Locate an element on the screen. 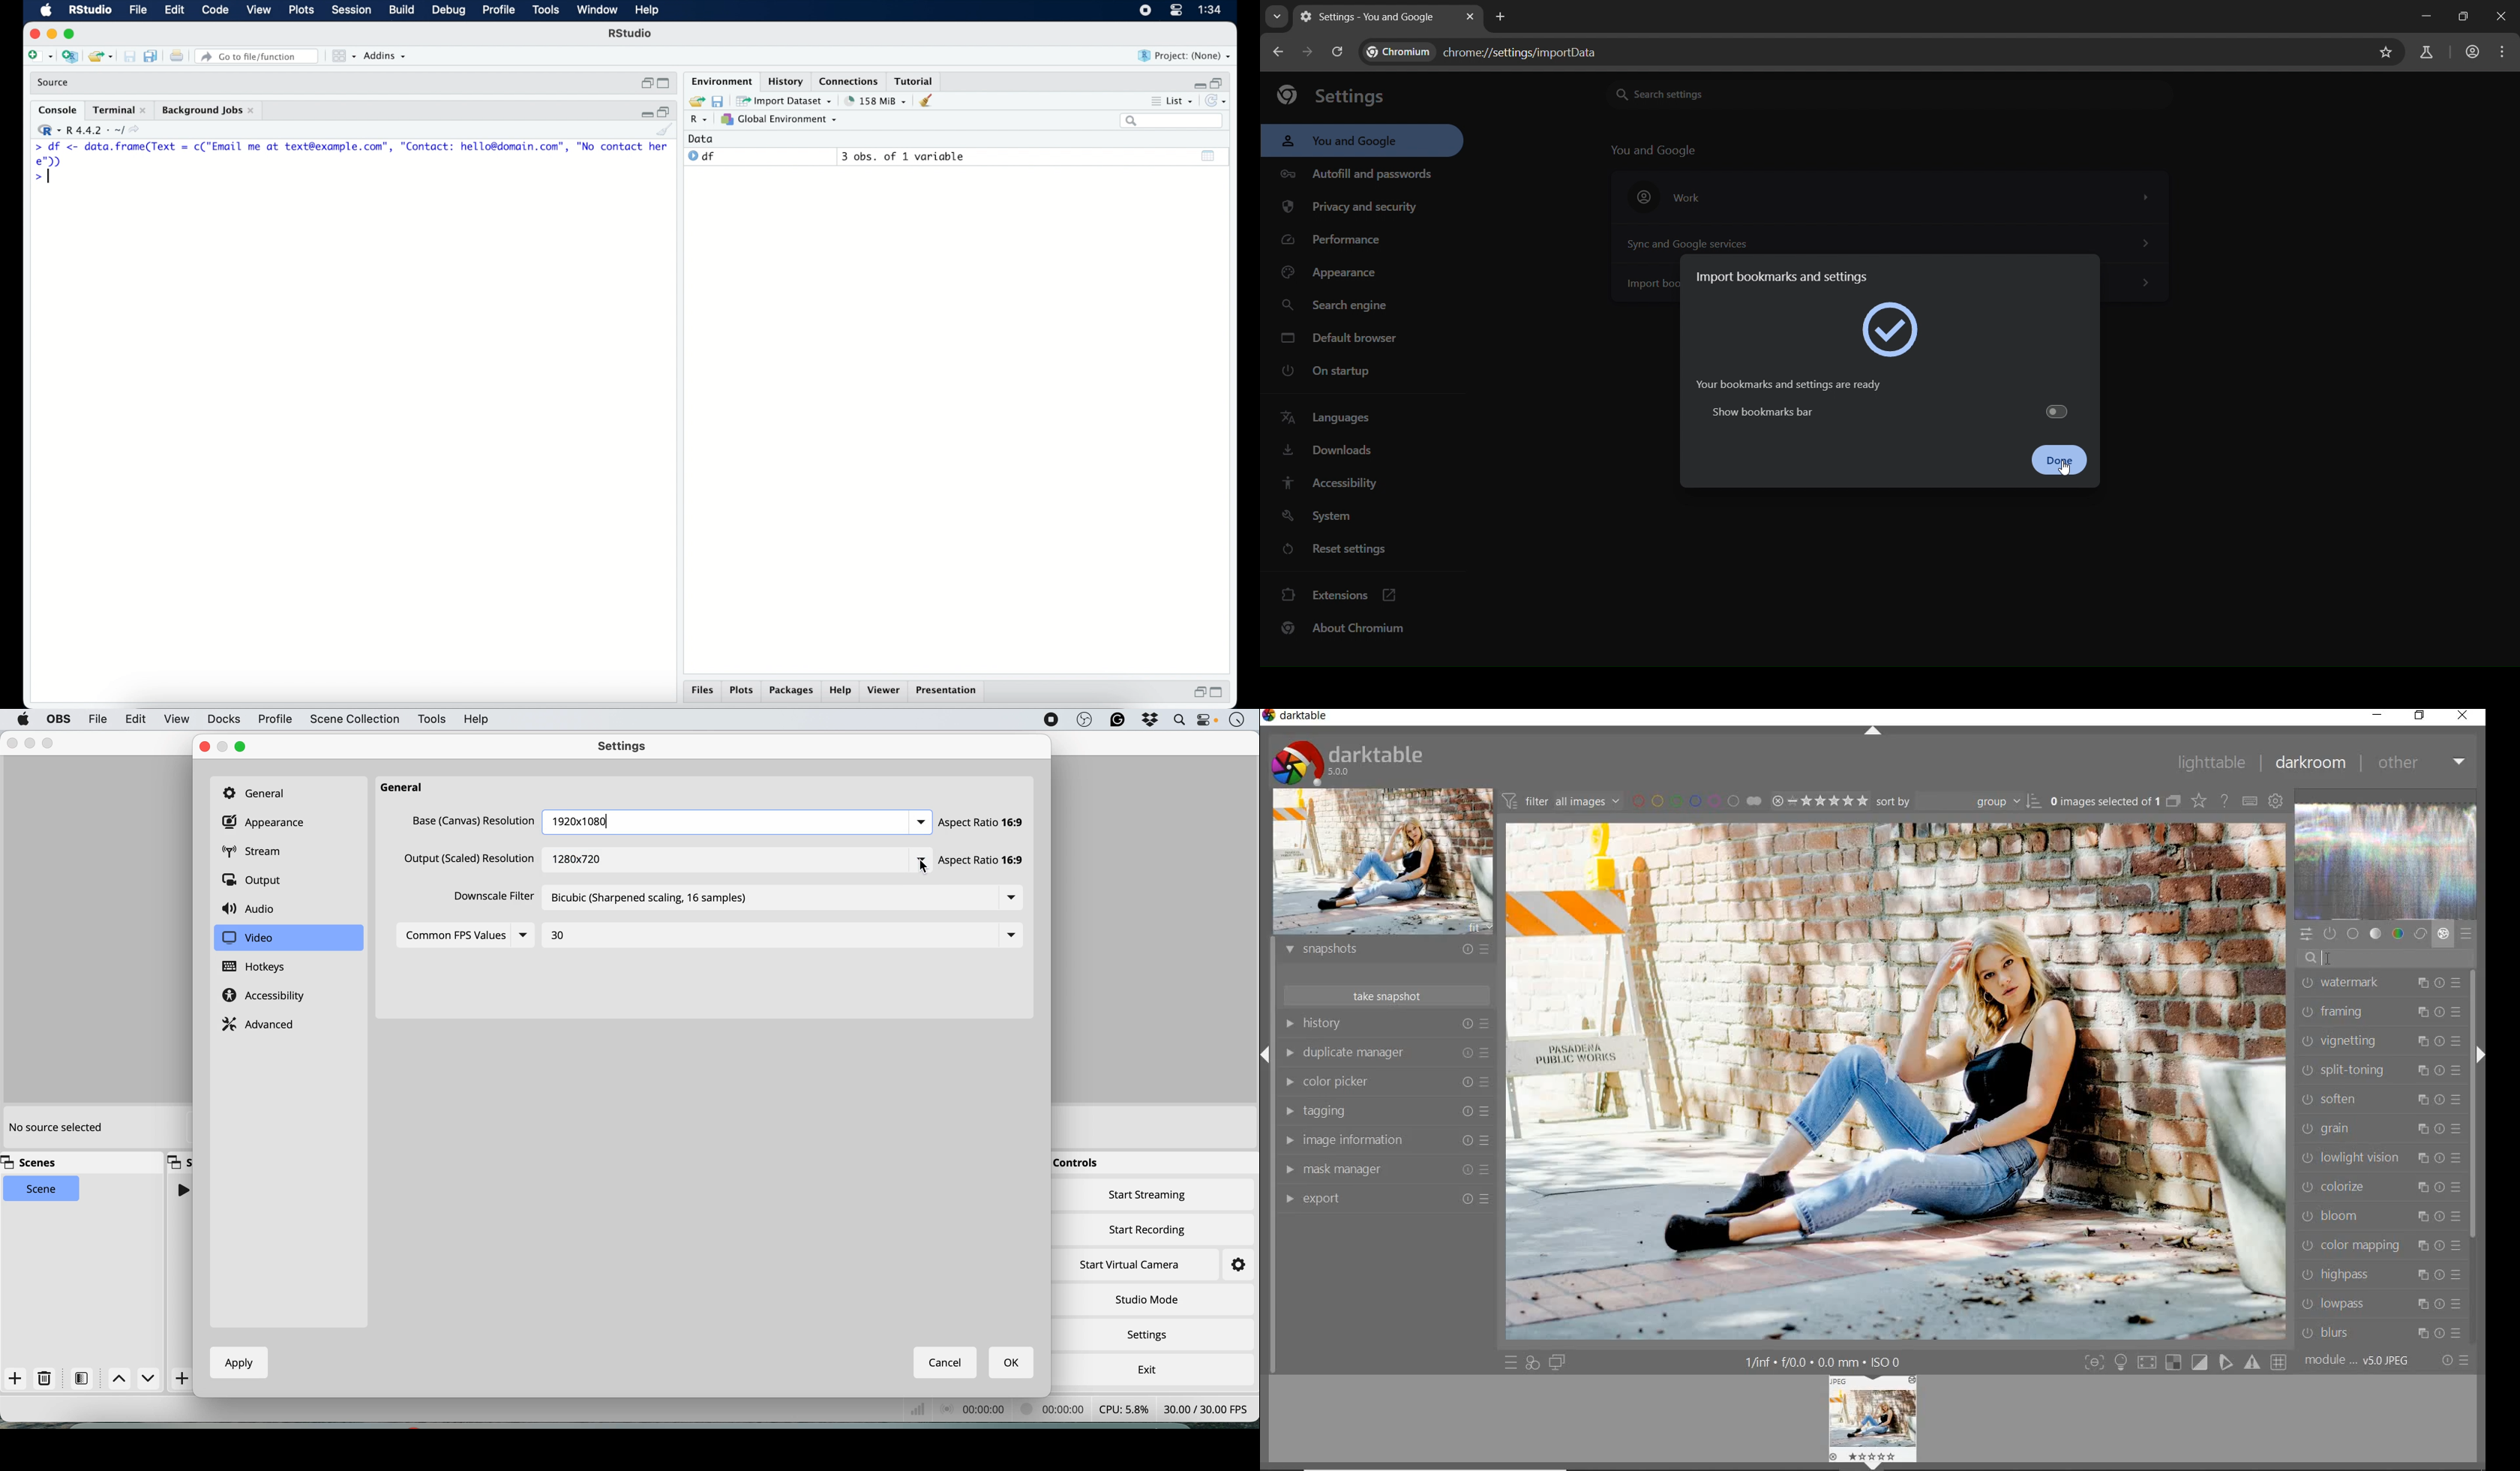 This screenshot has width=2520, height=1484. profile is located at coordinates (499, 11).